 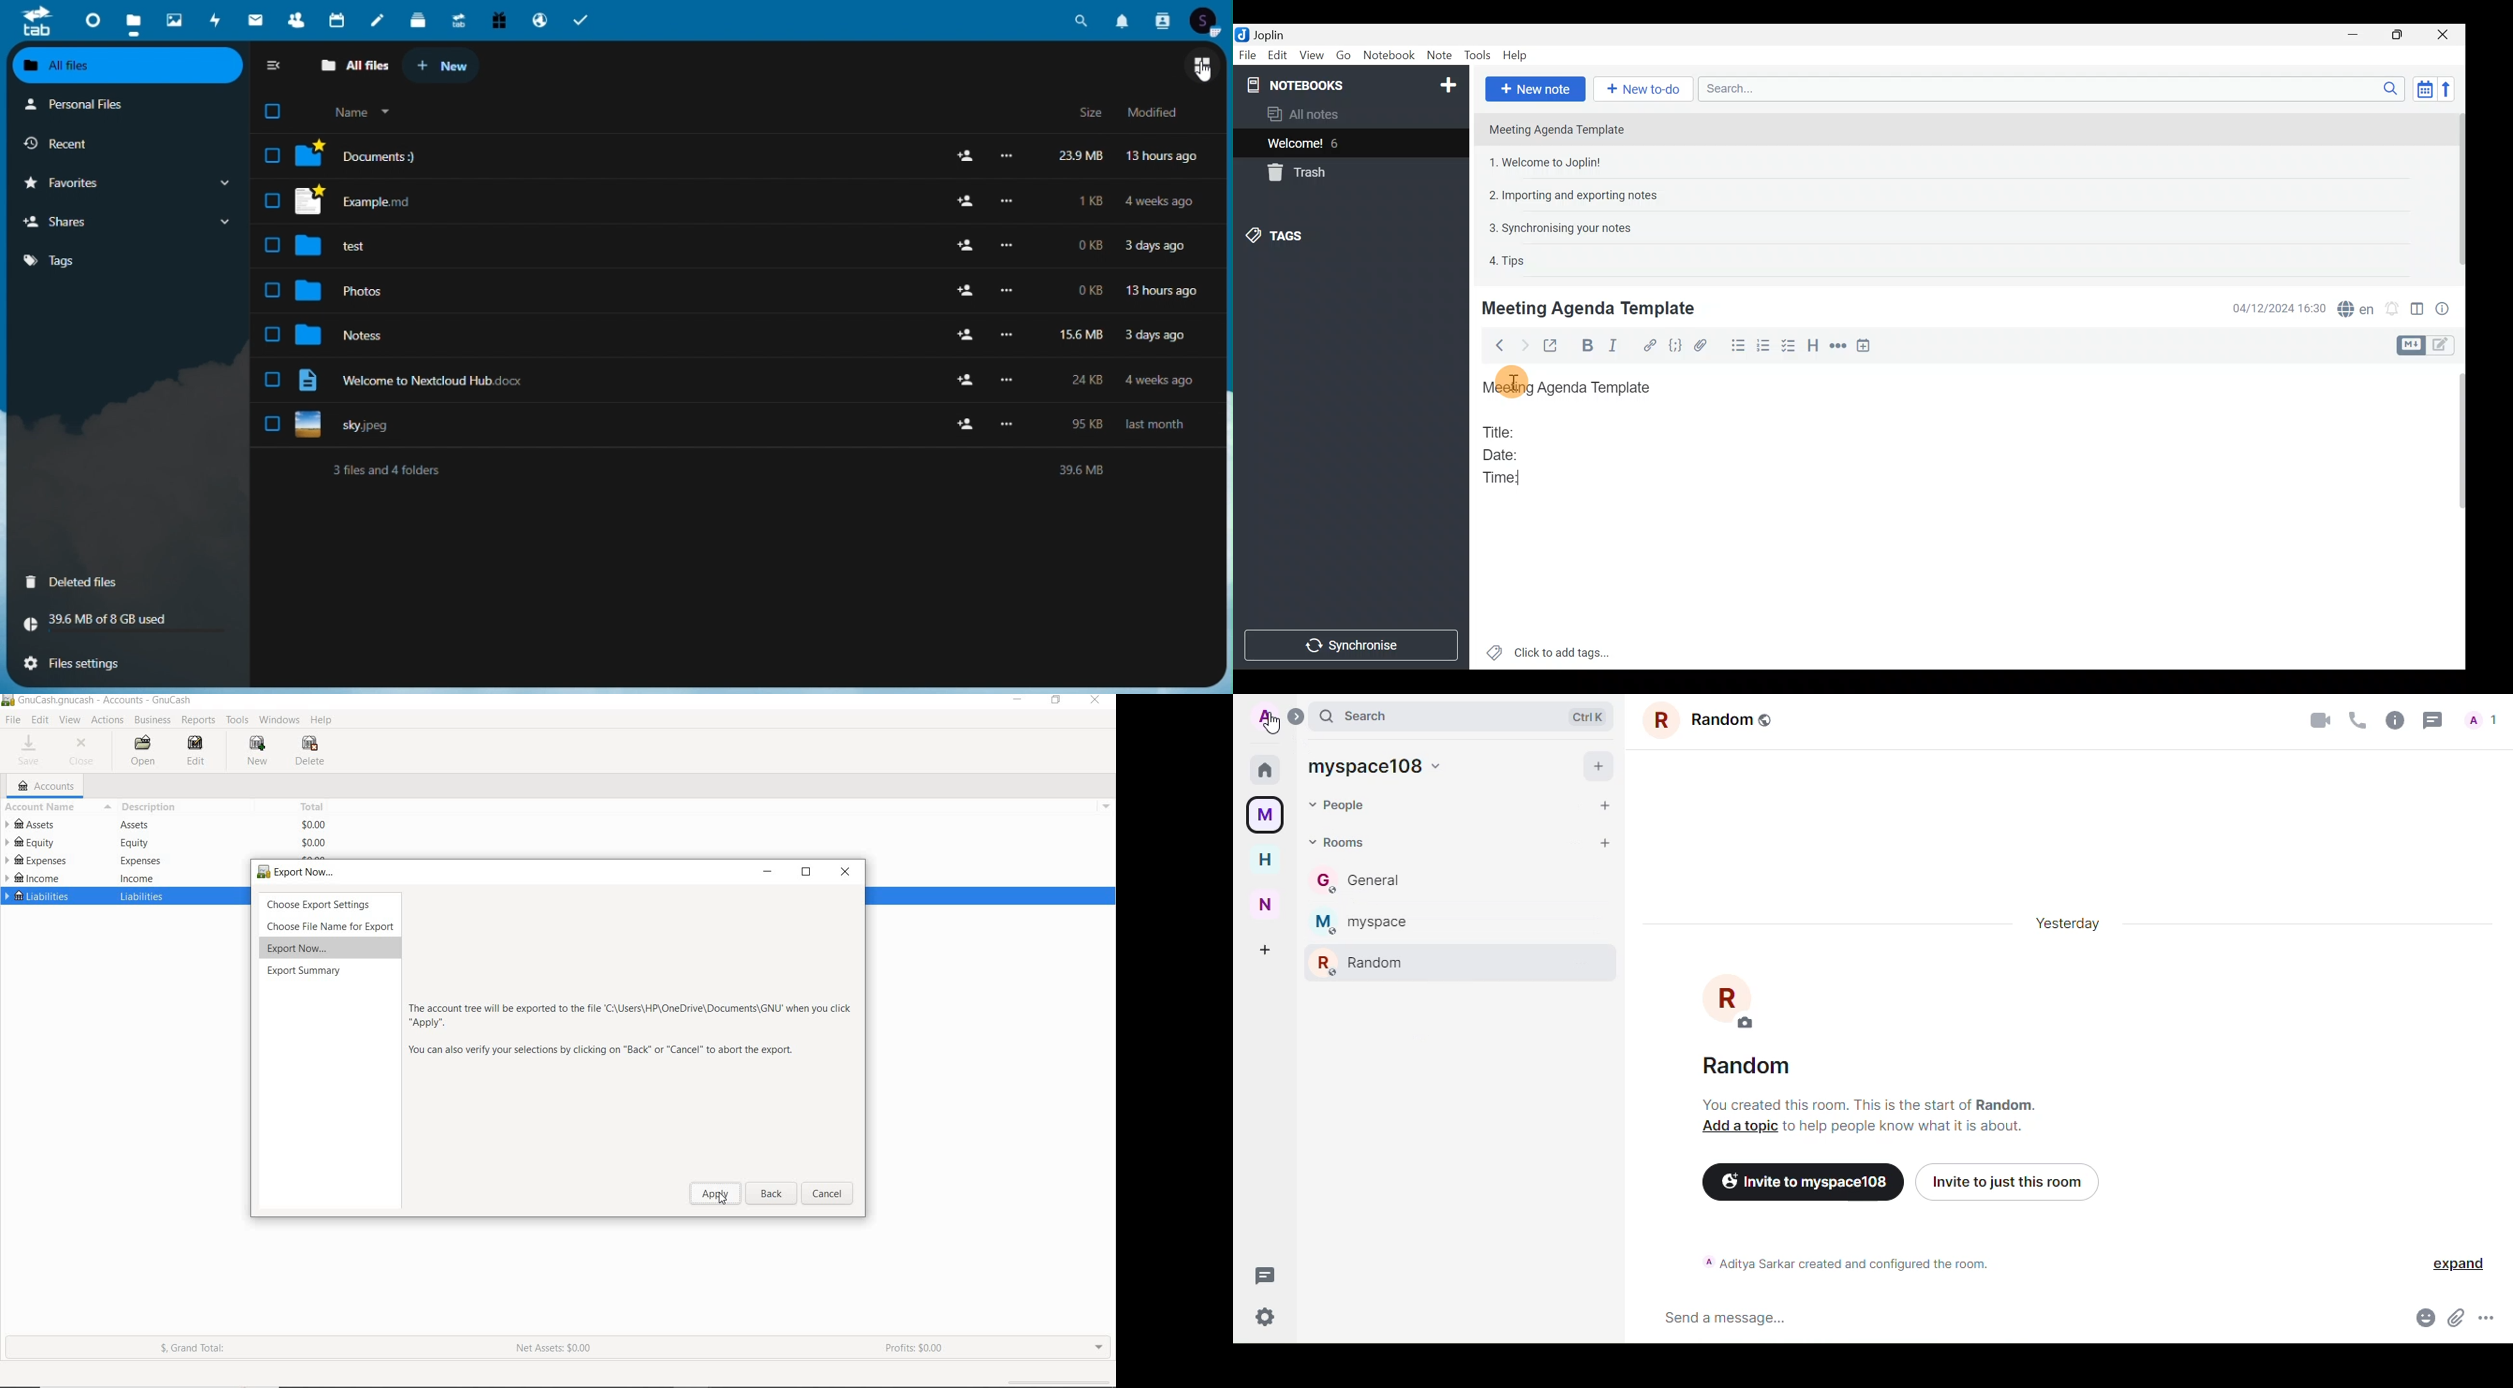 What do you see at coordinates (1248, 54) in the screenshot?
I see `File` at bounding box center [1248, 54].